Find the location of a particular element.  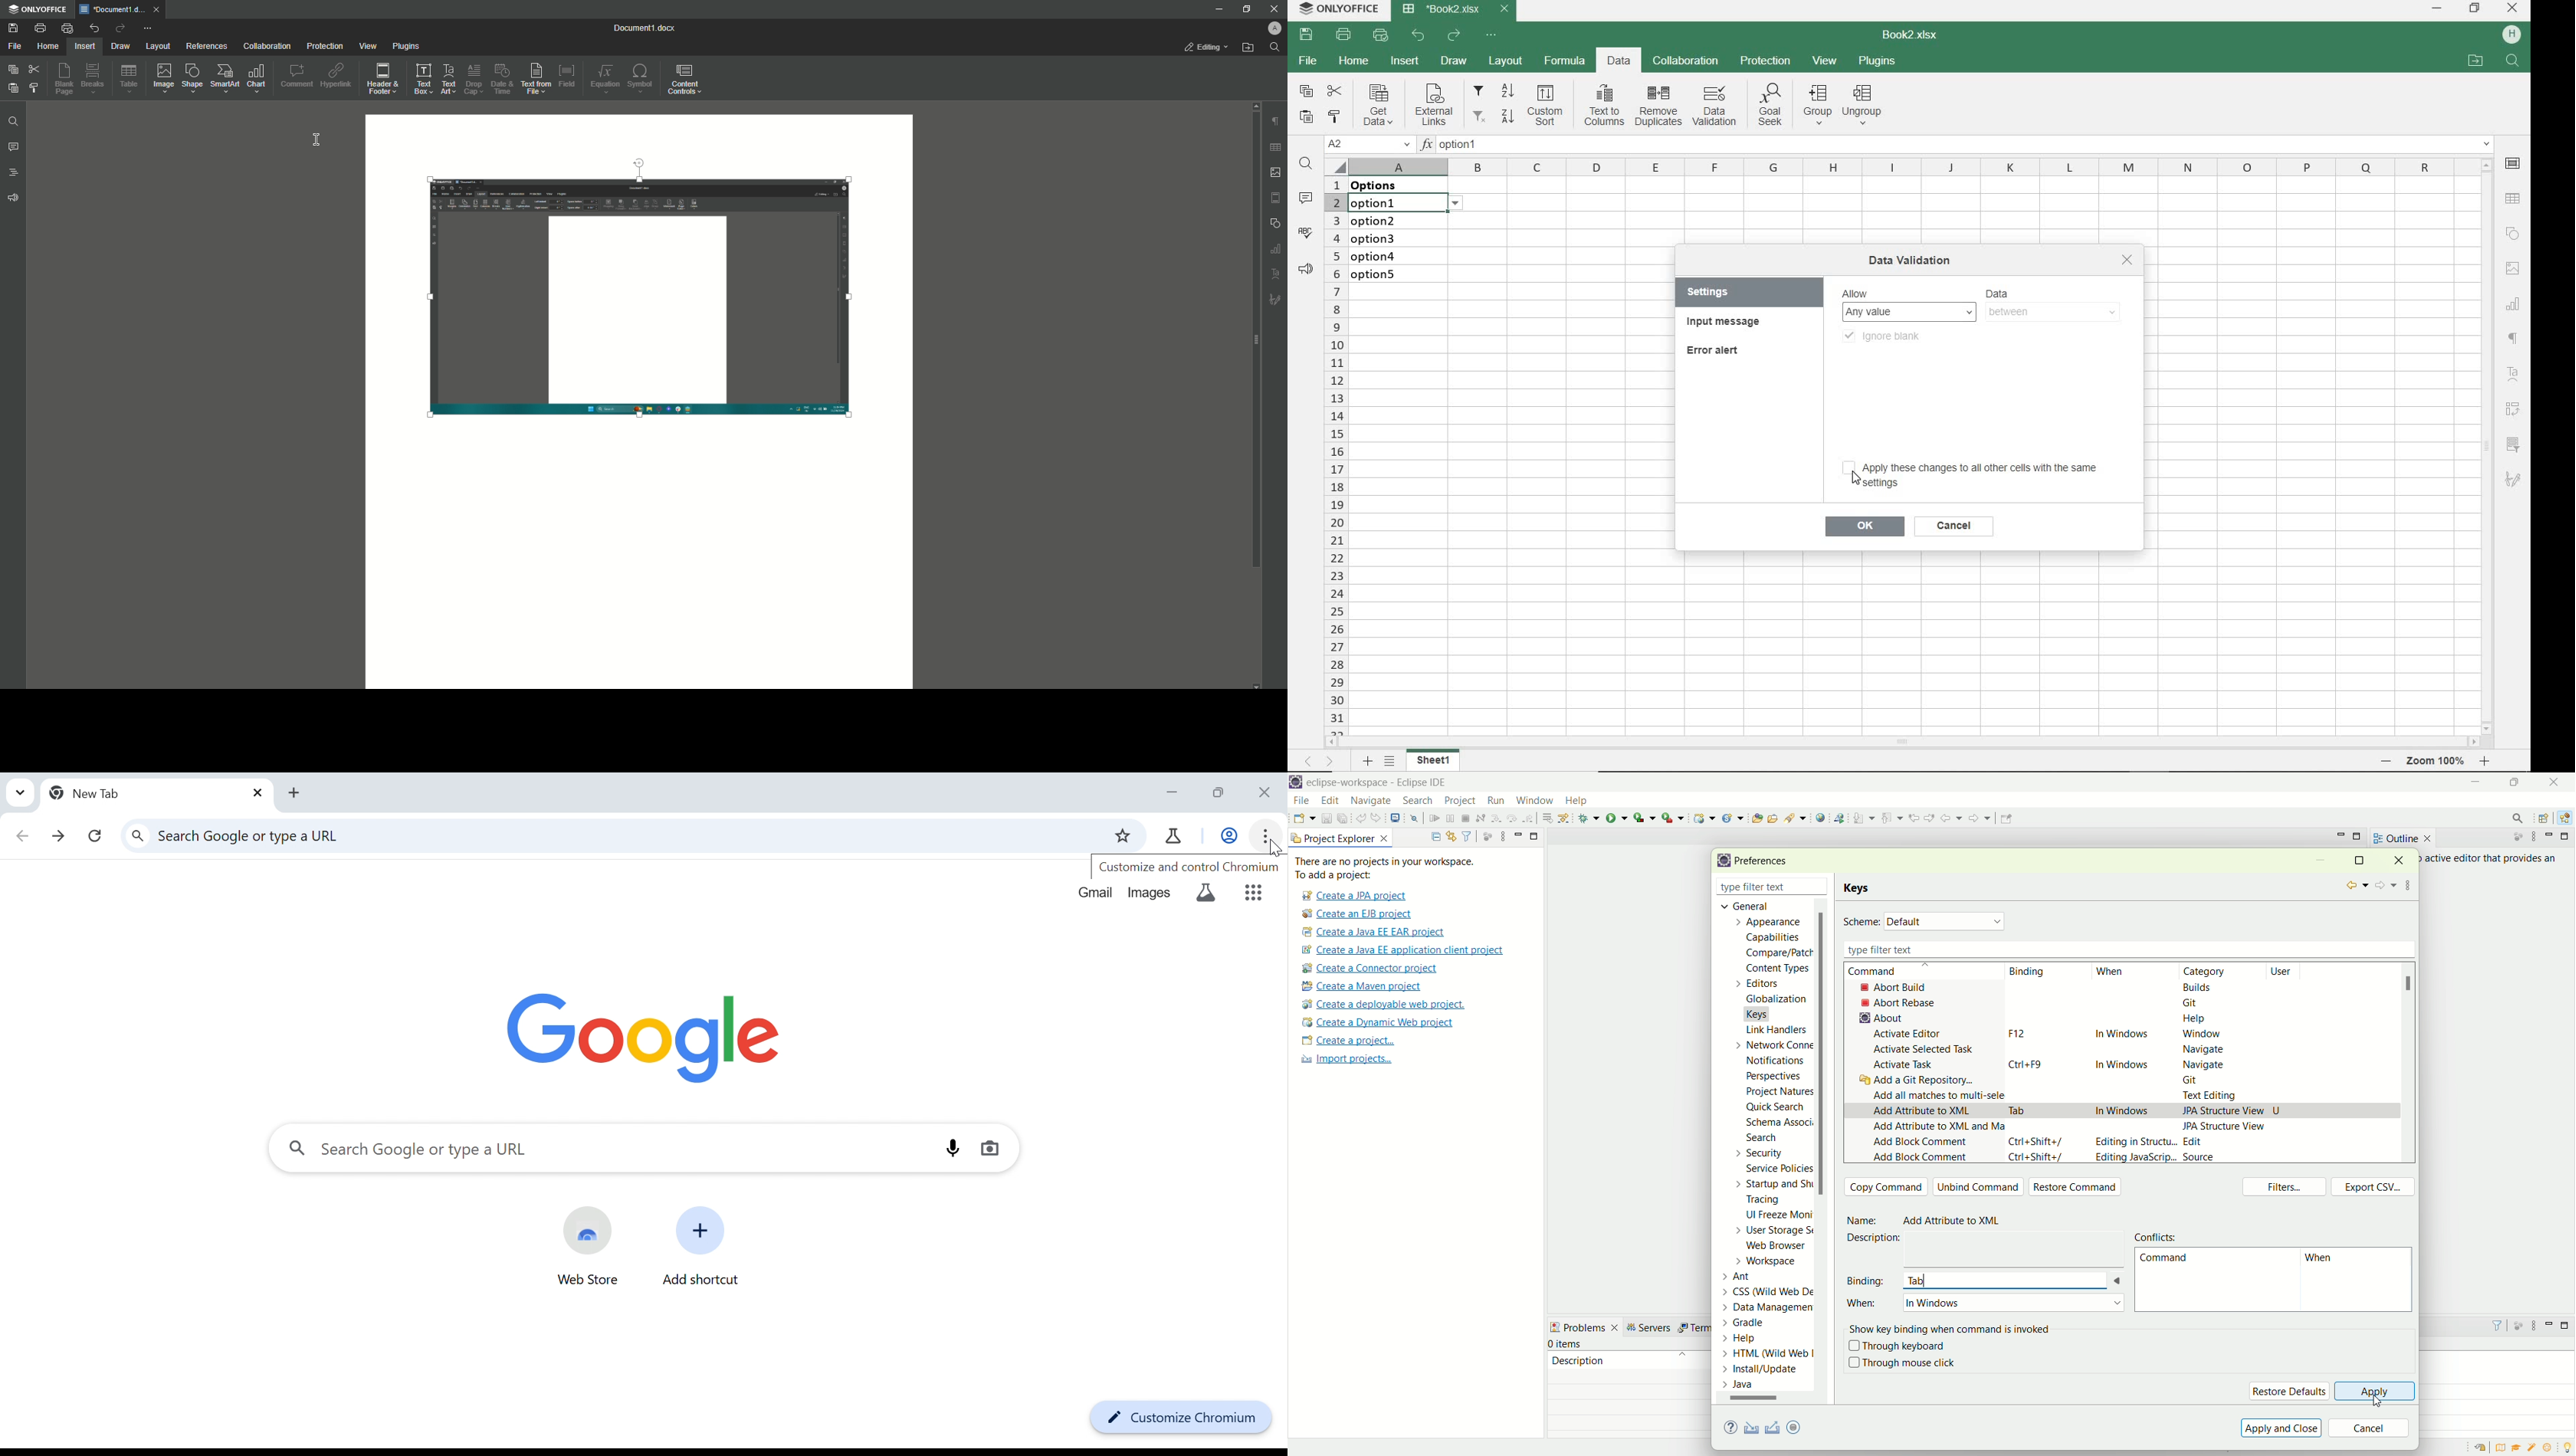

ignore blank is located at coordinates (1888, 334).